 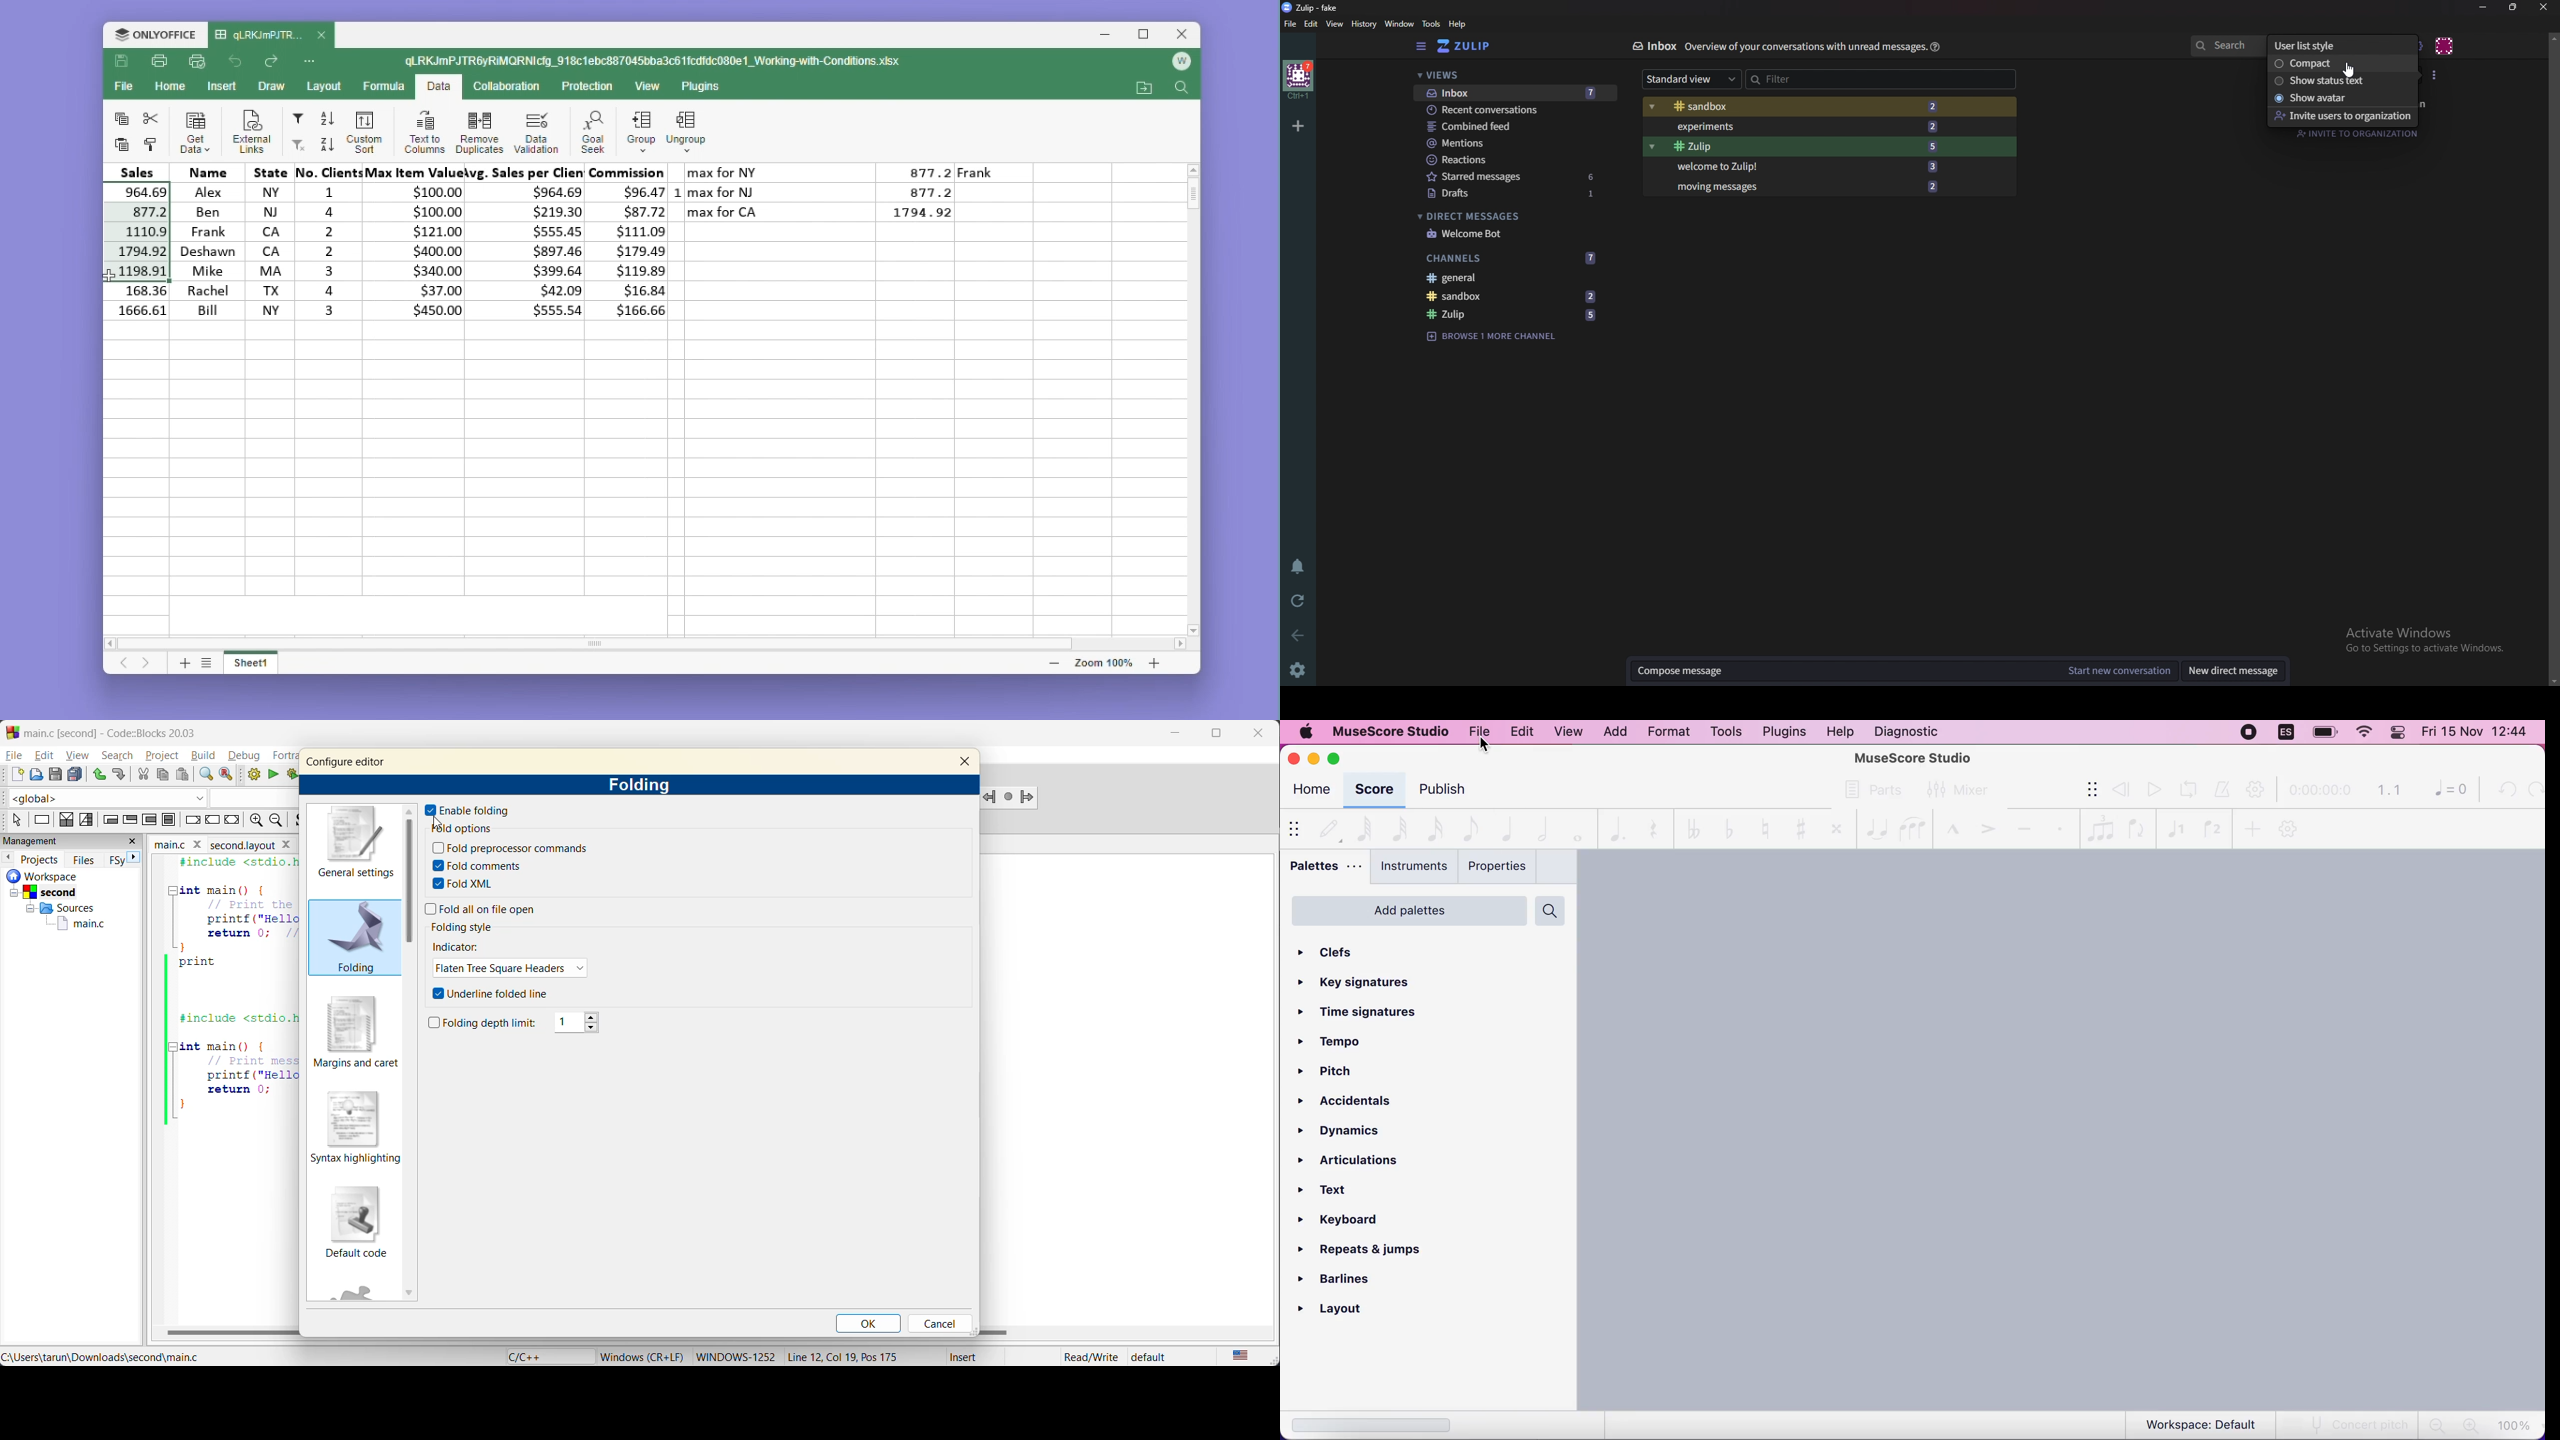 I want to click on palettes, so click(x=1325, y=868).